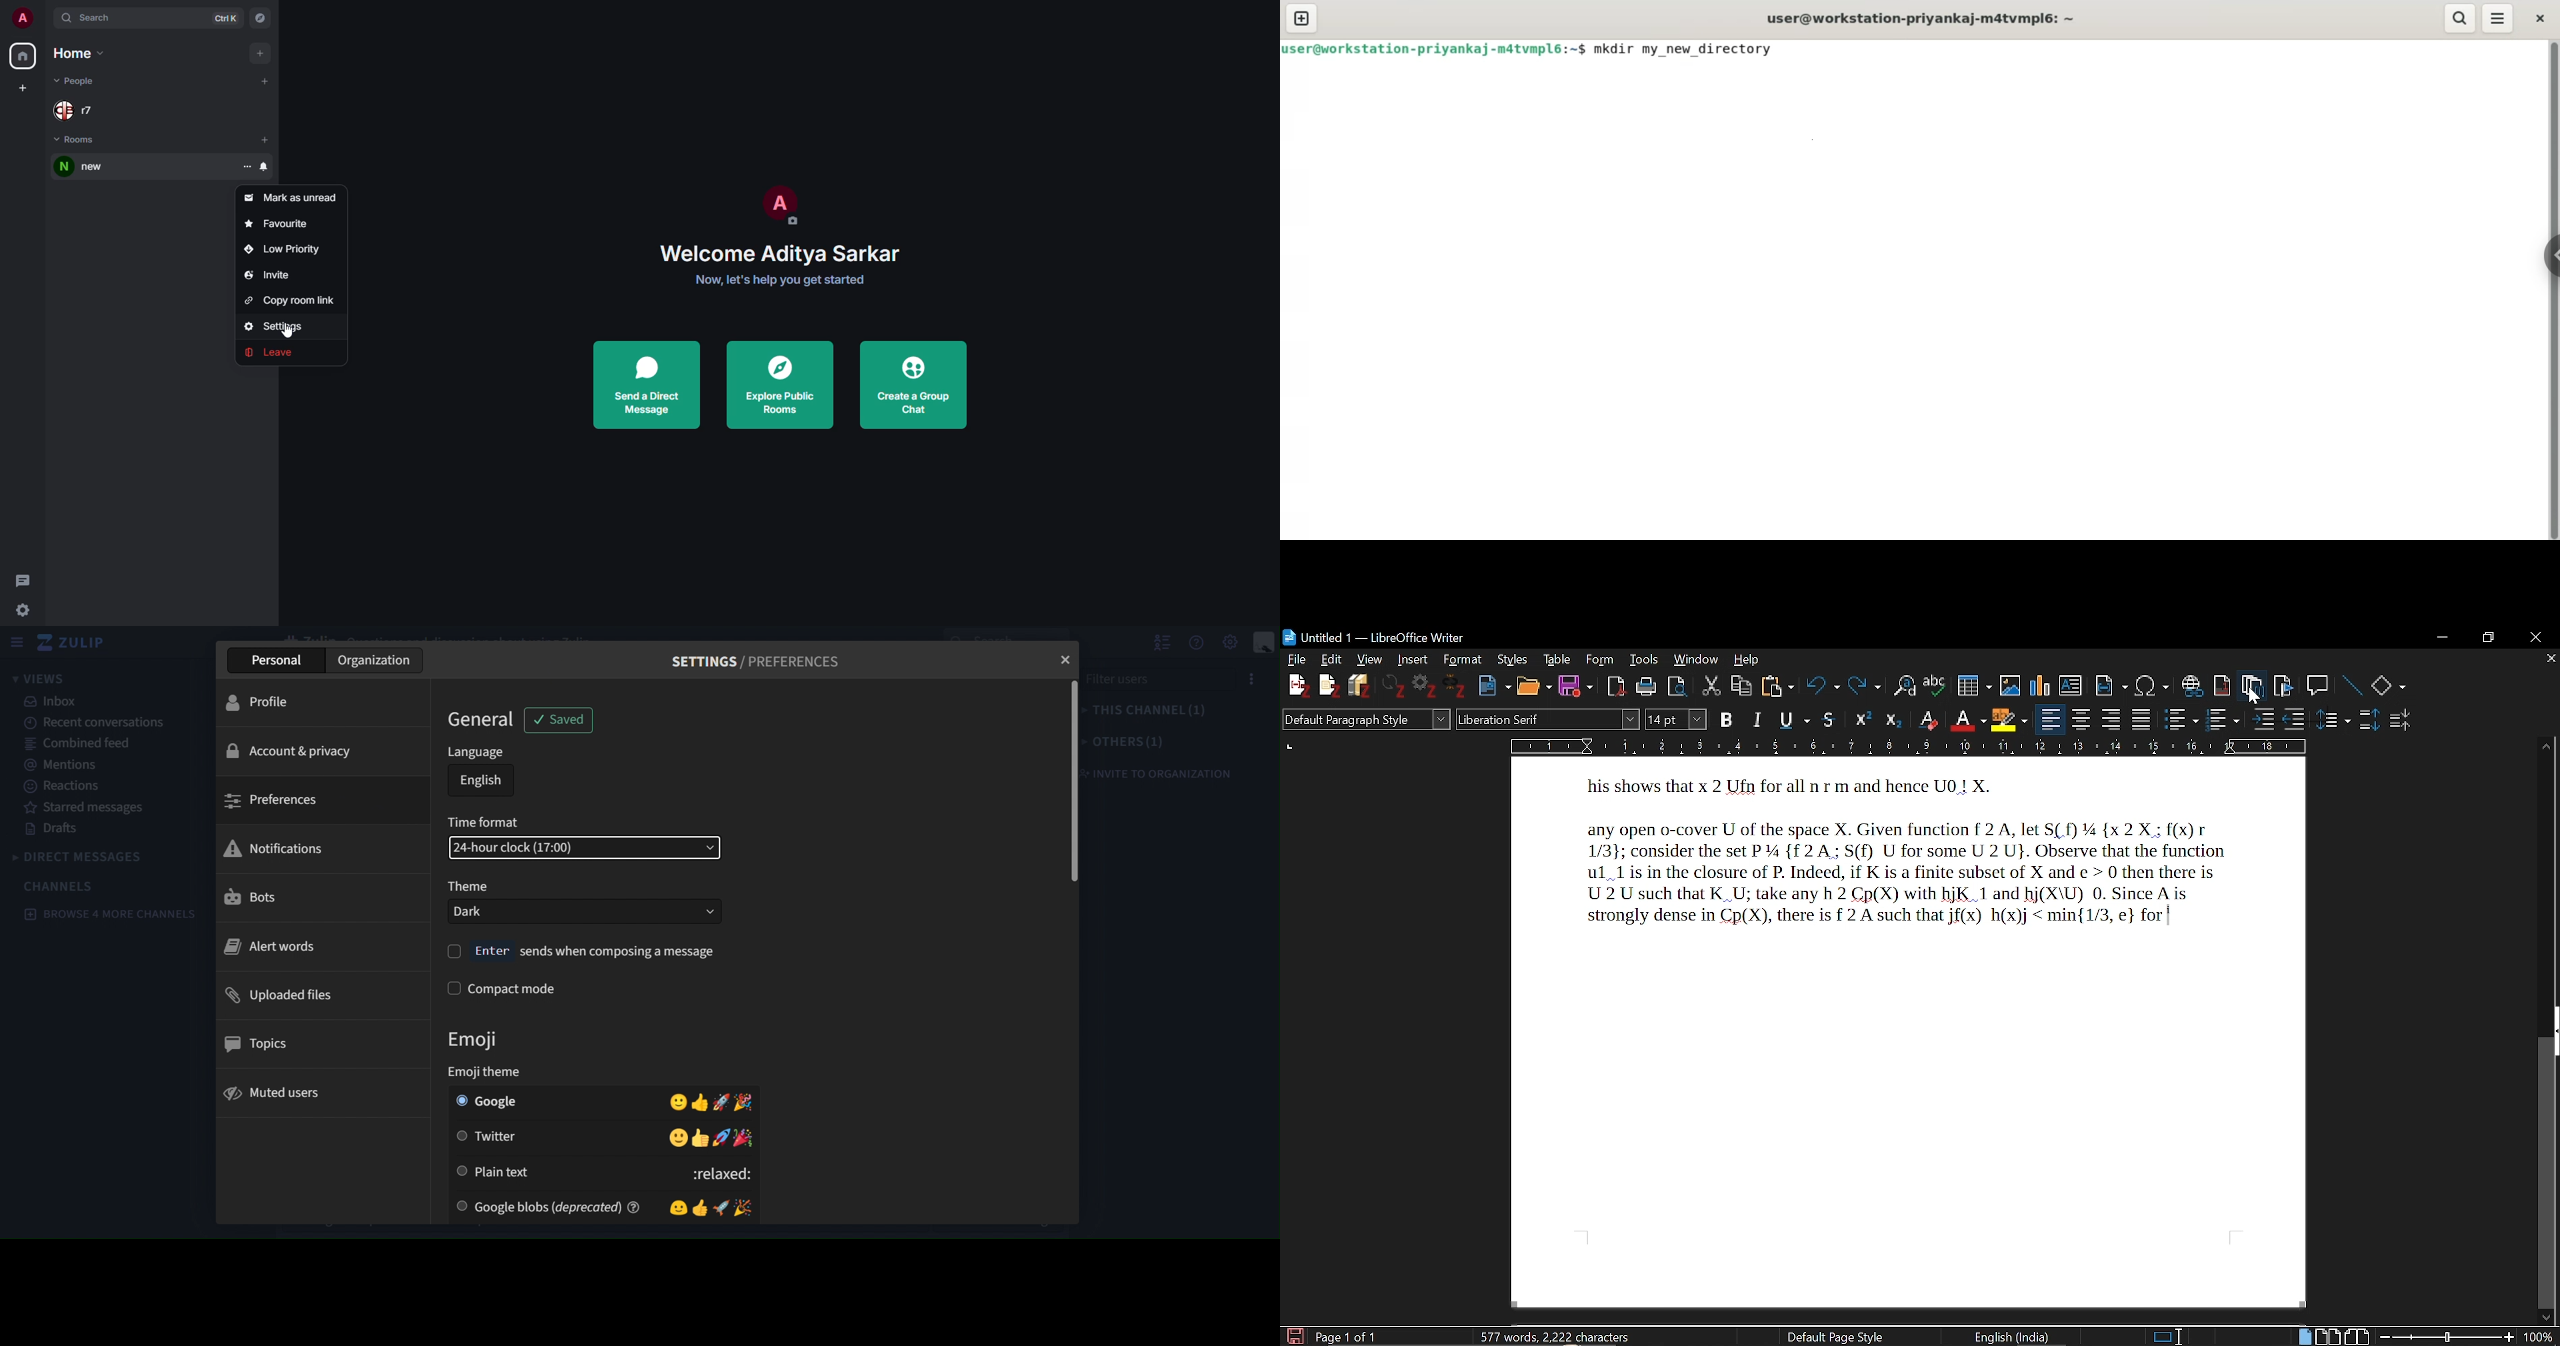 The height and width of the screenshot is (1372, 2576). Describe the element at coordinates (1231, 642) in the screenshot. I see `Settings` at that location.